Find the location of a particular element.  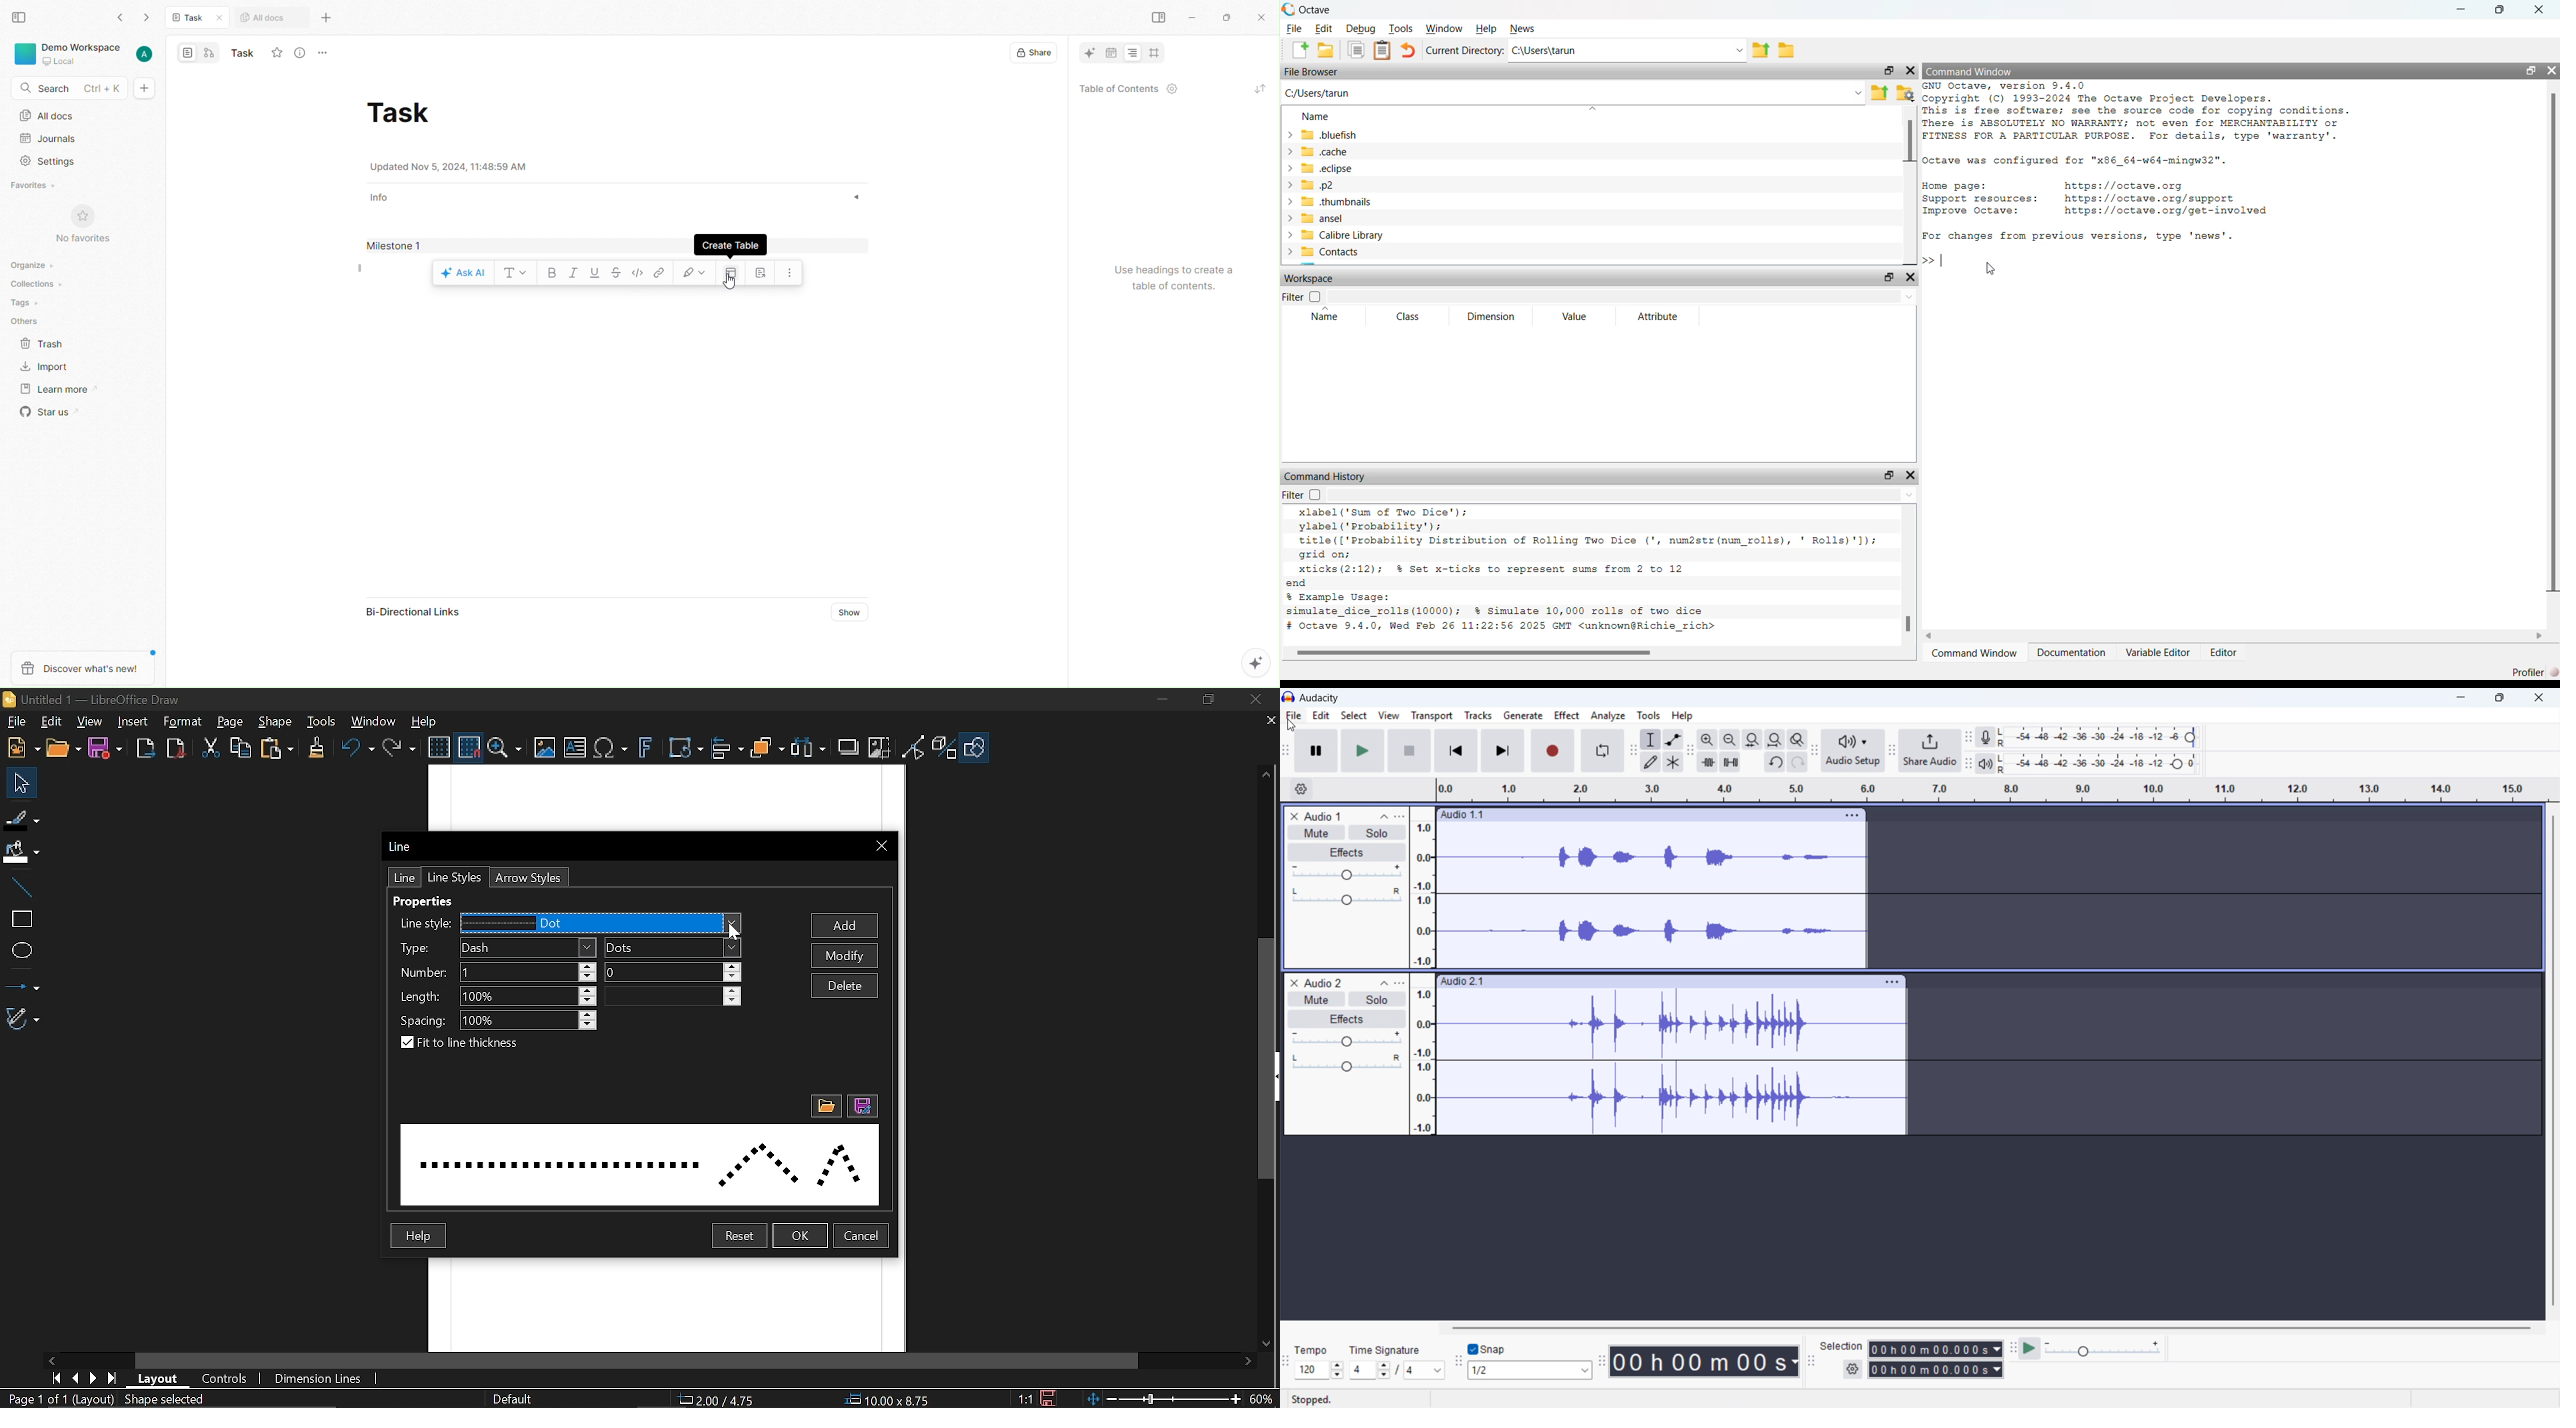

Change zoom is located at coordinates (1159, 1399).